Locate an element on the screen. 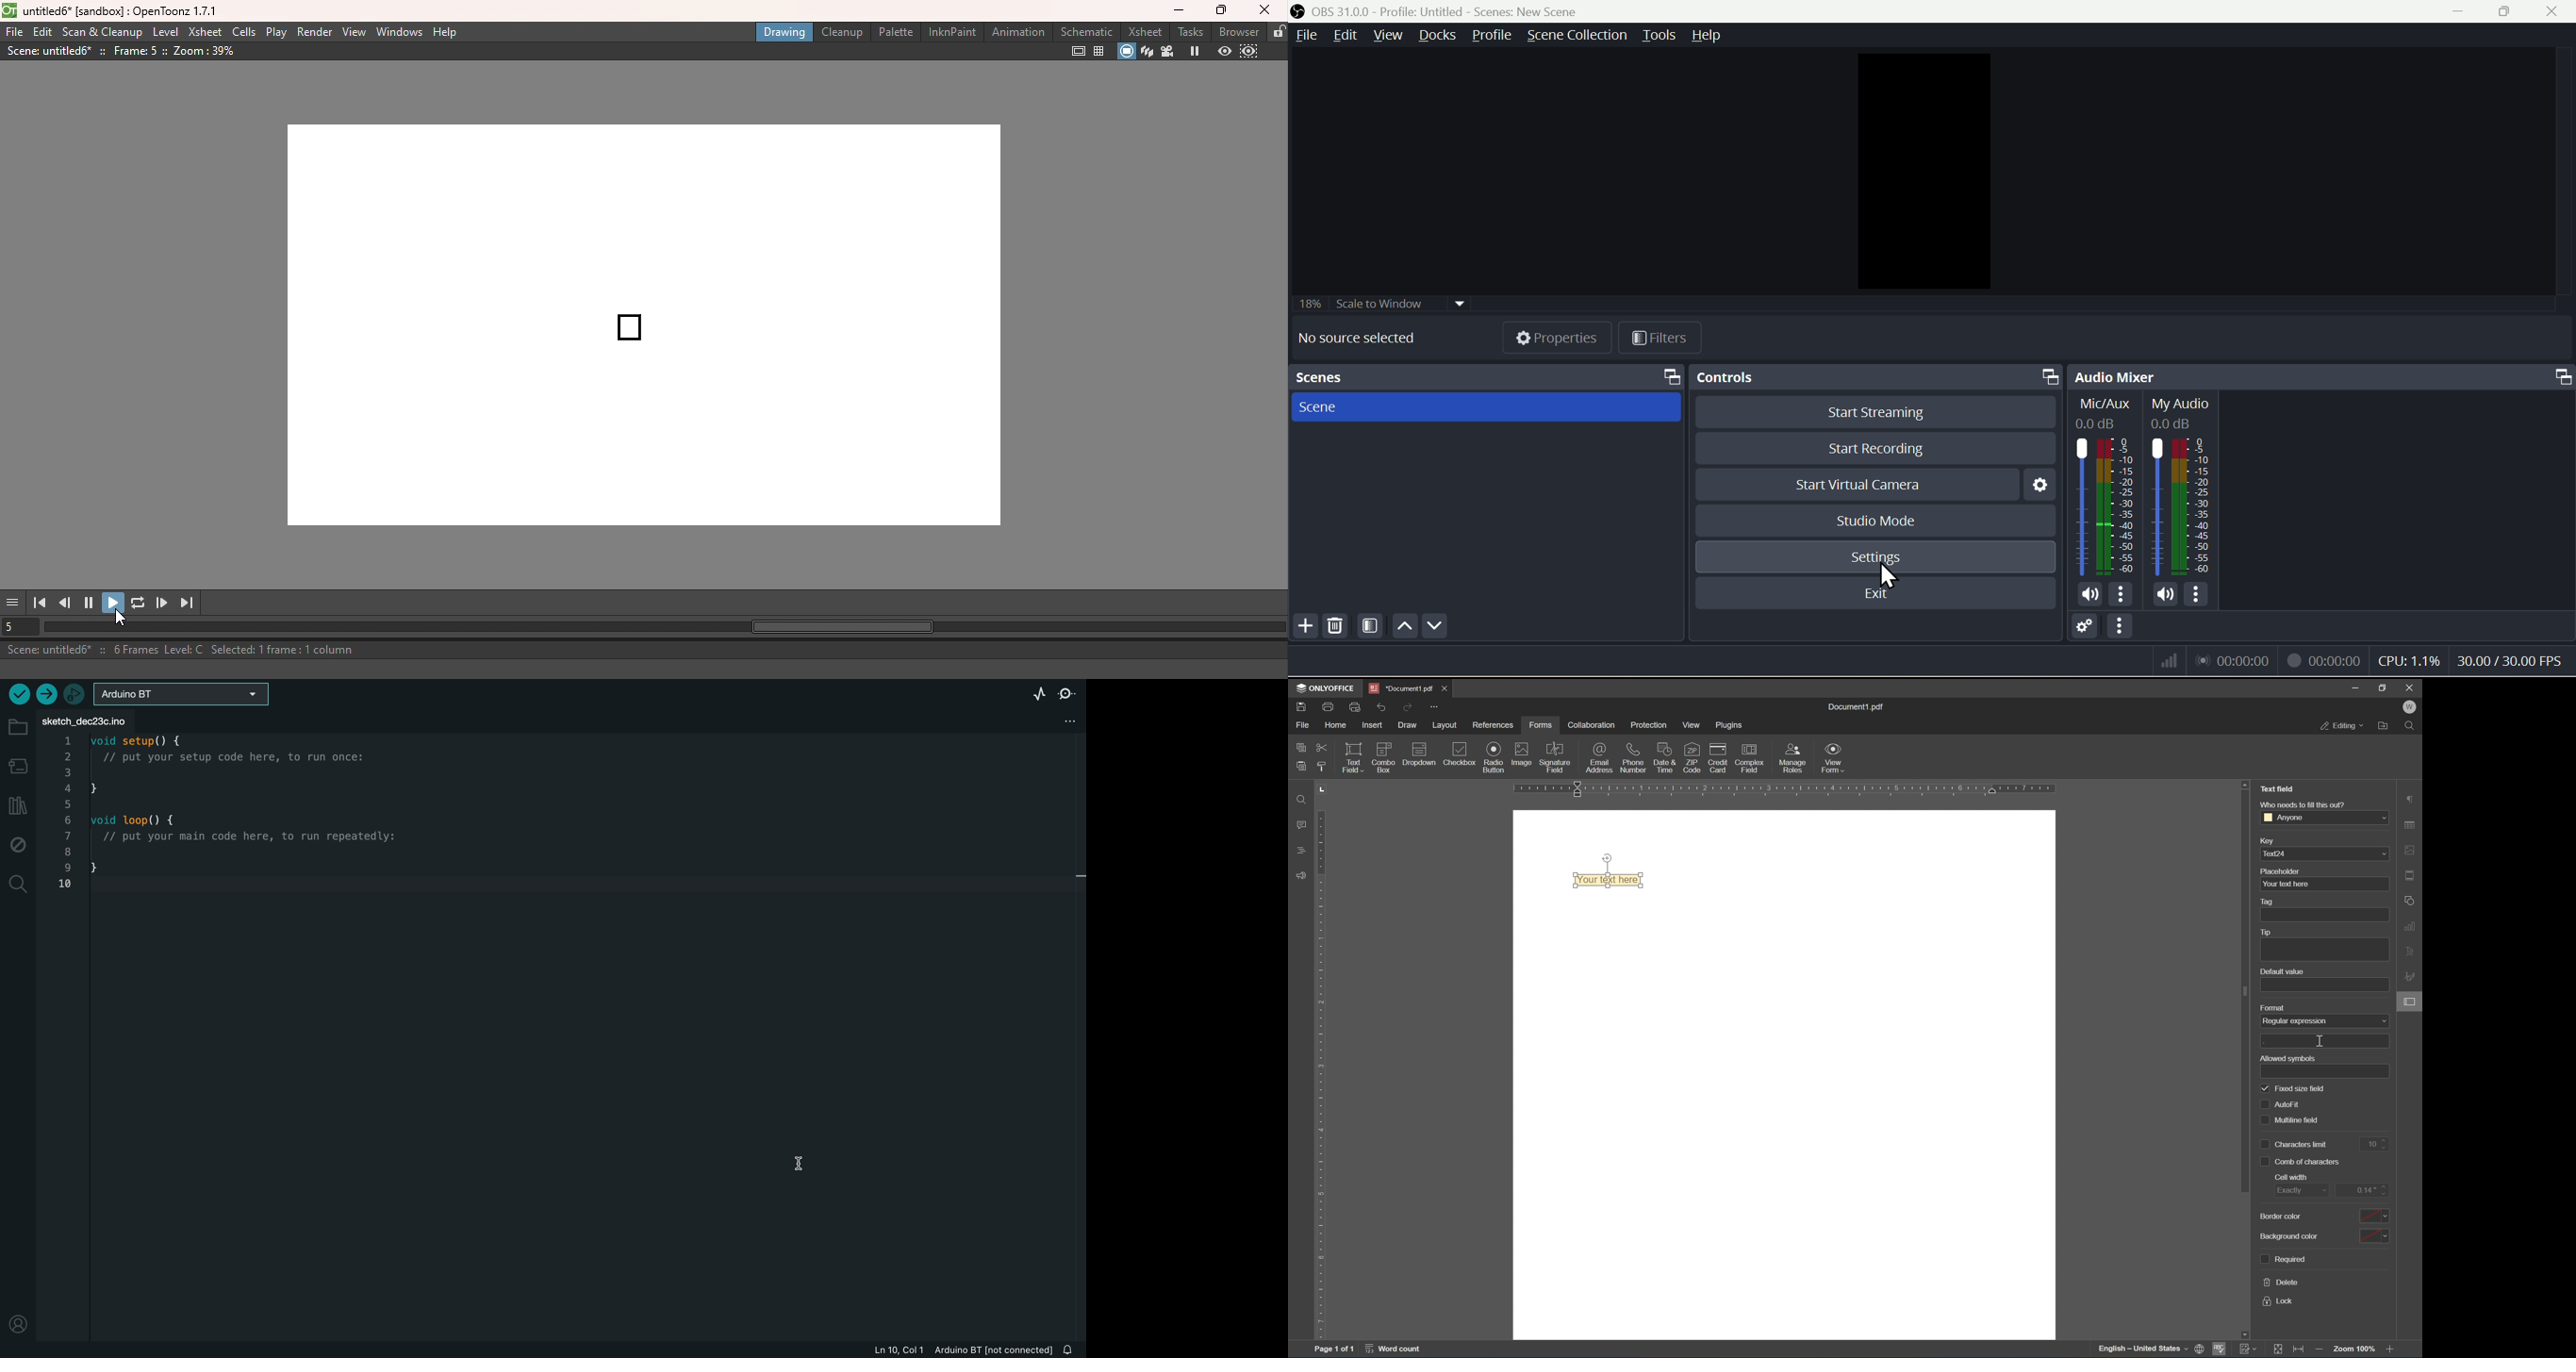  checkbox is located at coordinates (1462, 755).